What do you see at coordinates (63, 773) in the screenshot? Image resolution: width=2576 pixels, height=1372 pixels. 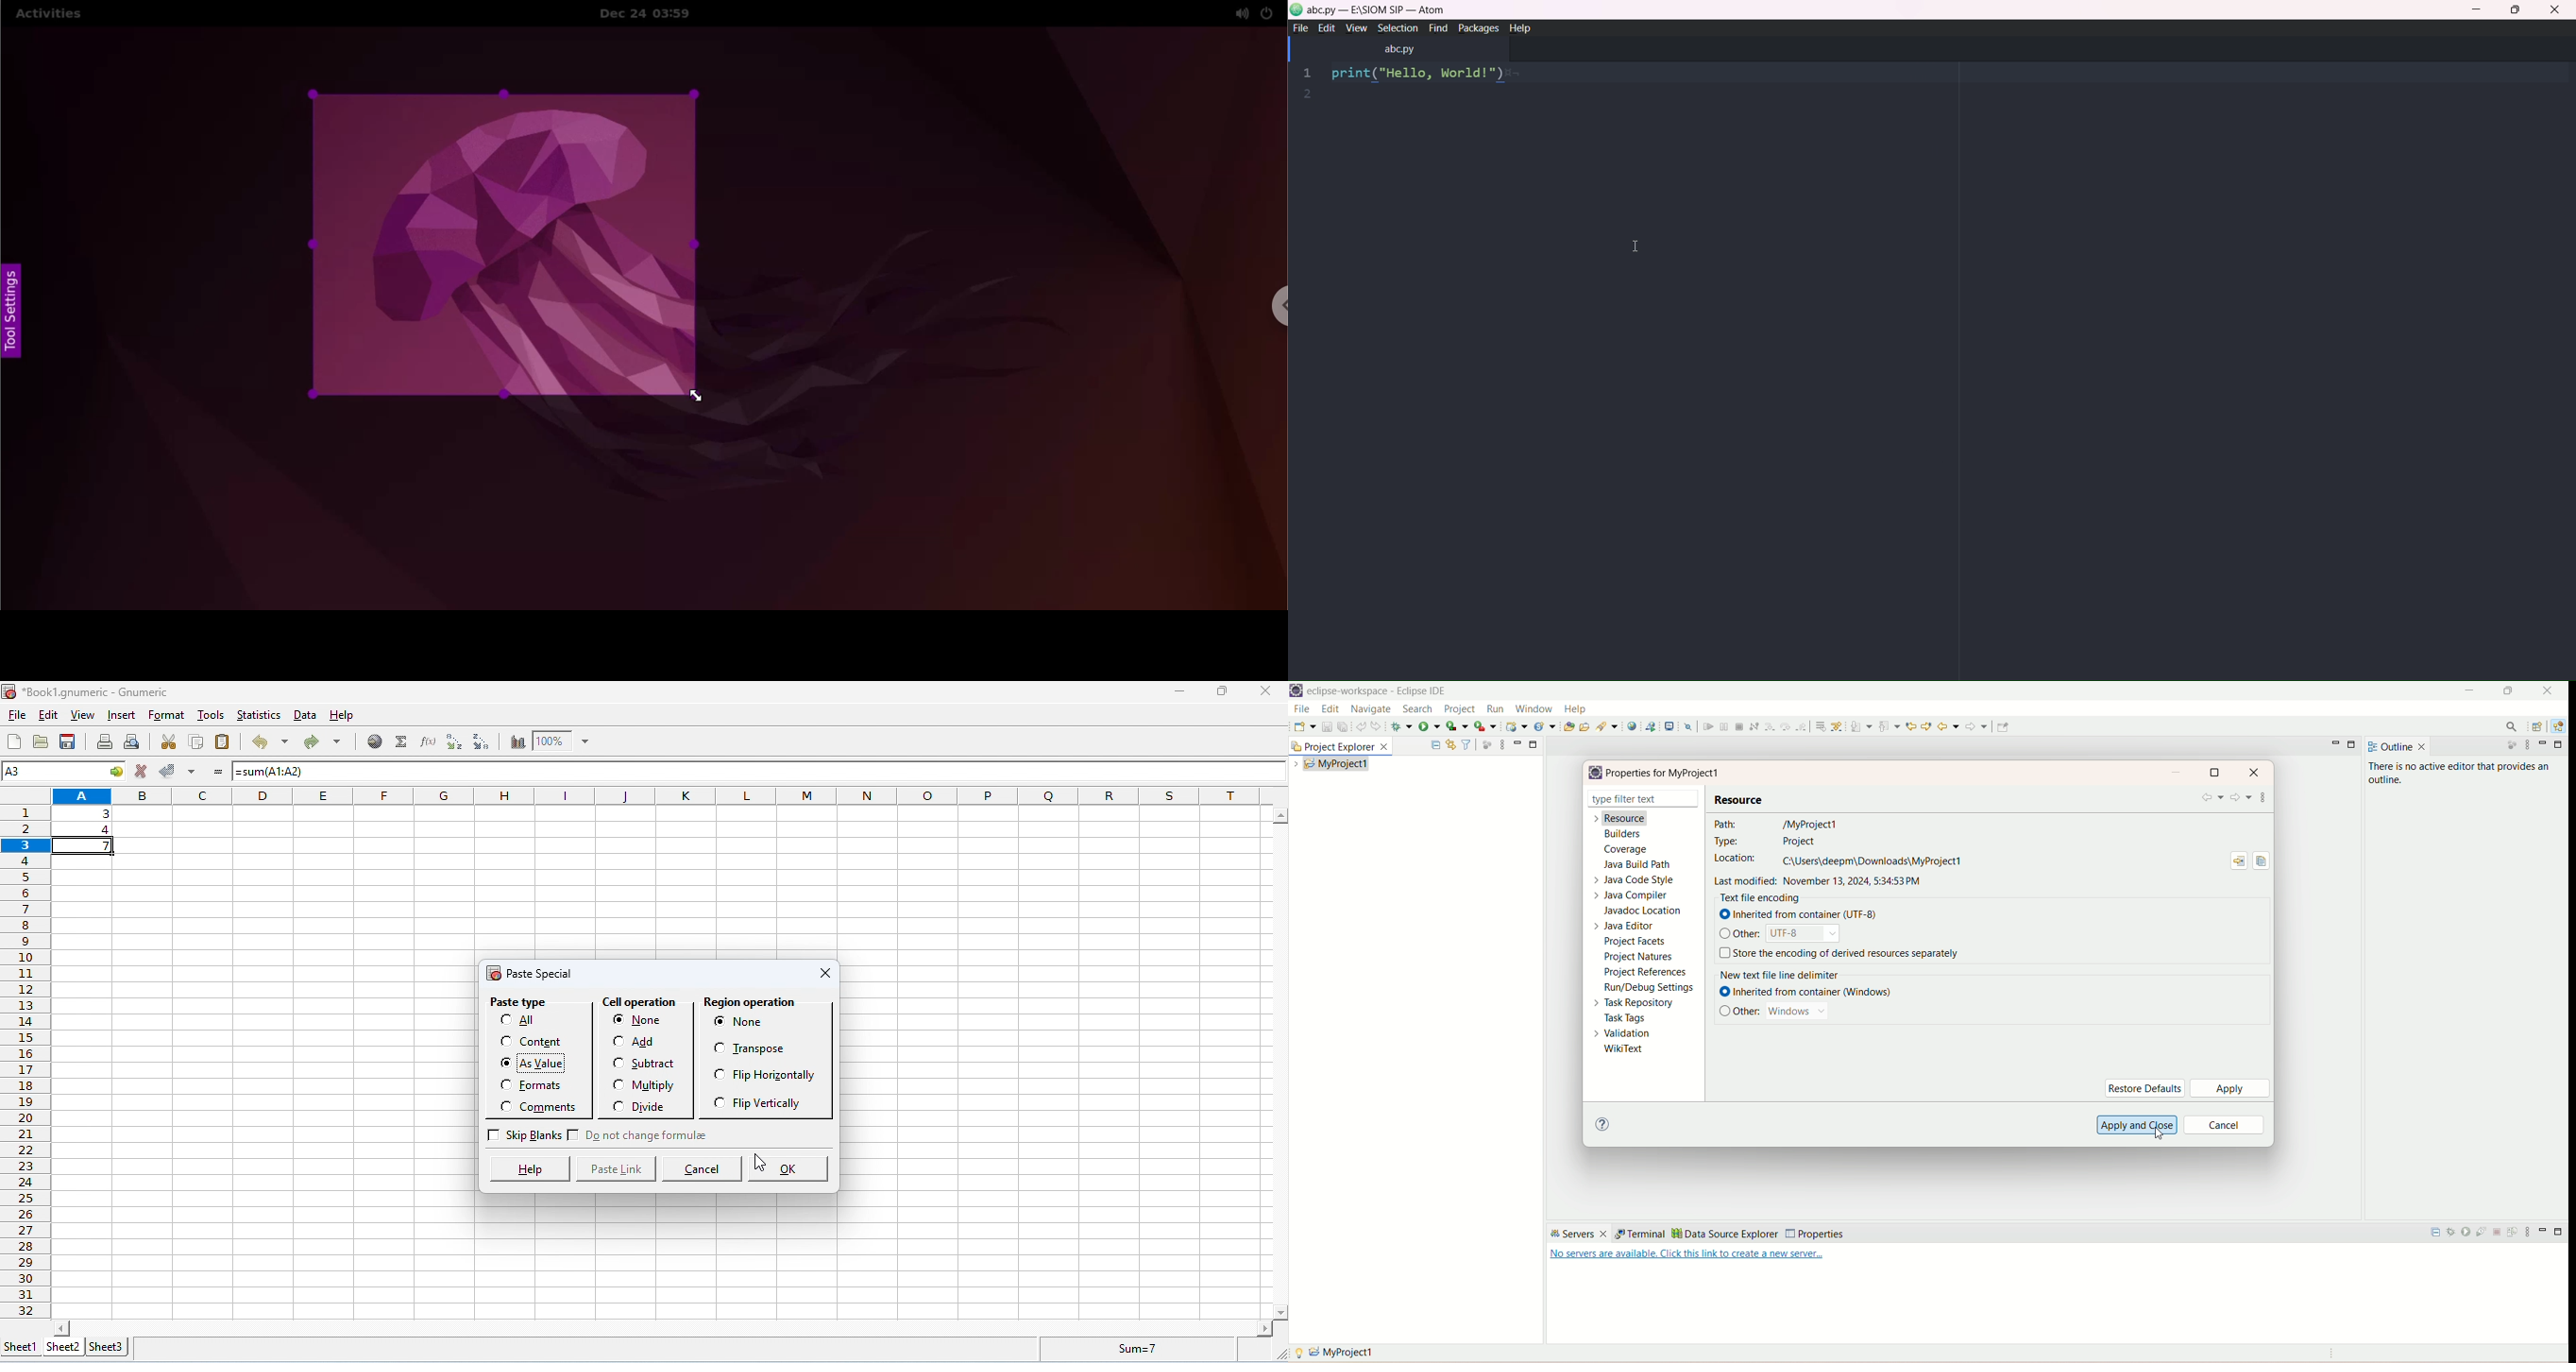 I see `selected cell` at bounding box center [63, 773].